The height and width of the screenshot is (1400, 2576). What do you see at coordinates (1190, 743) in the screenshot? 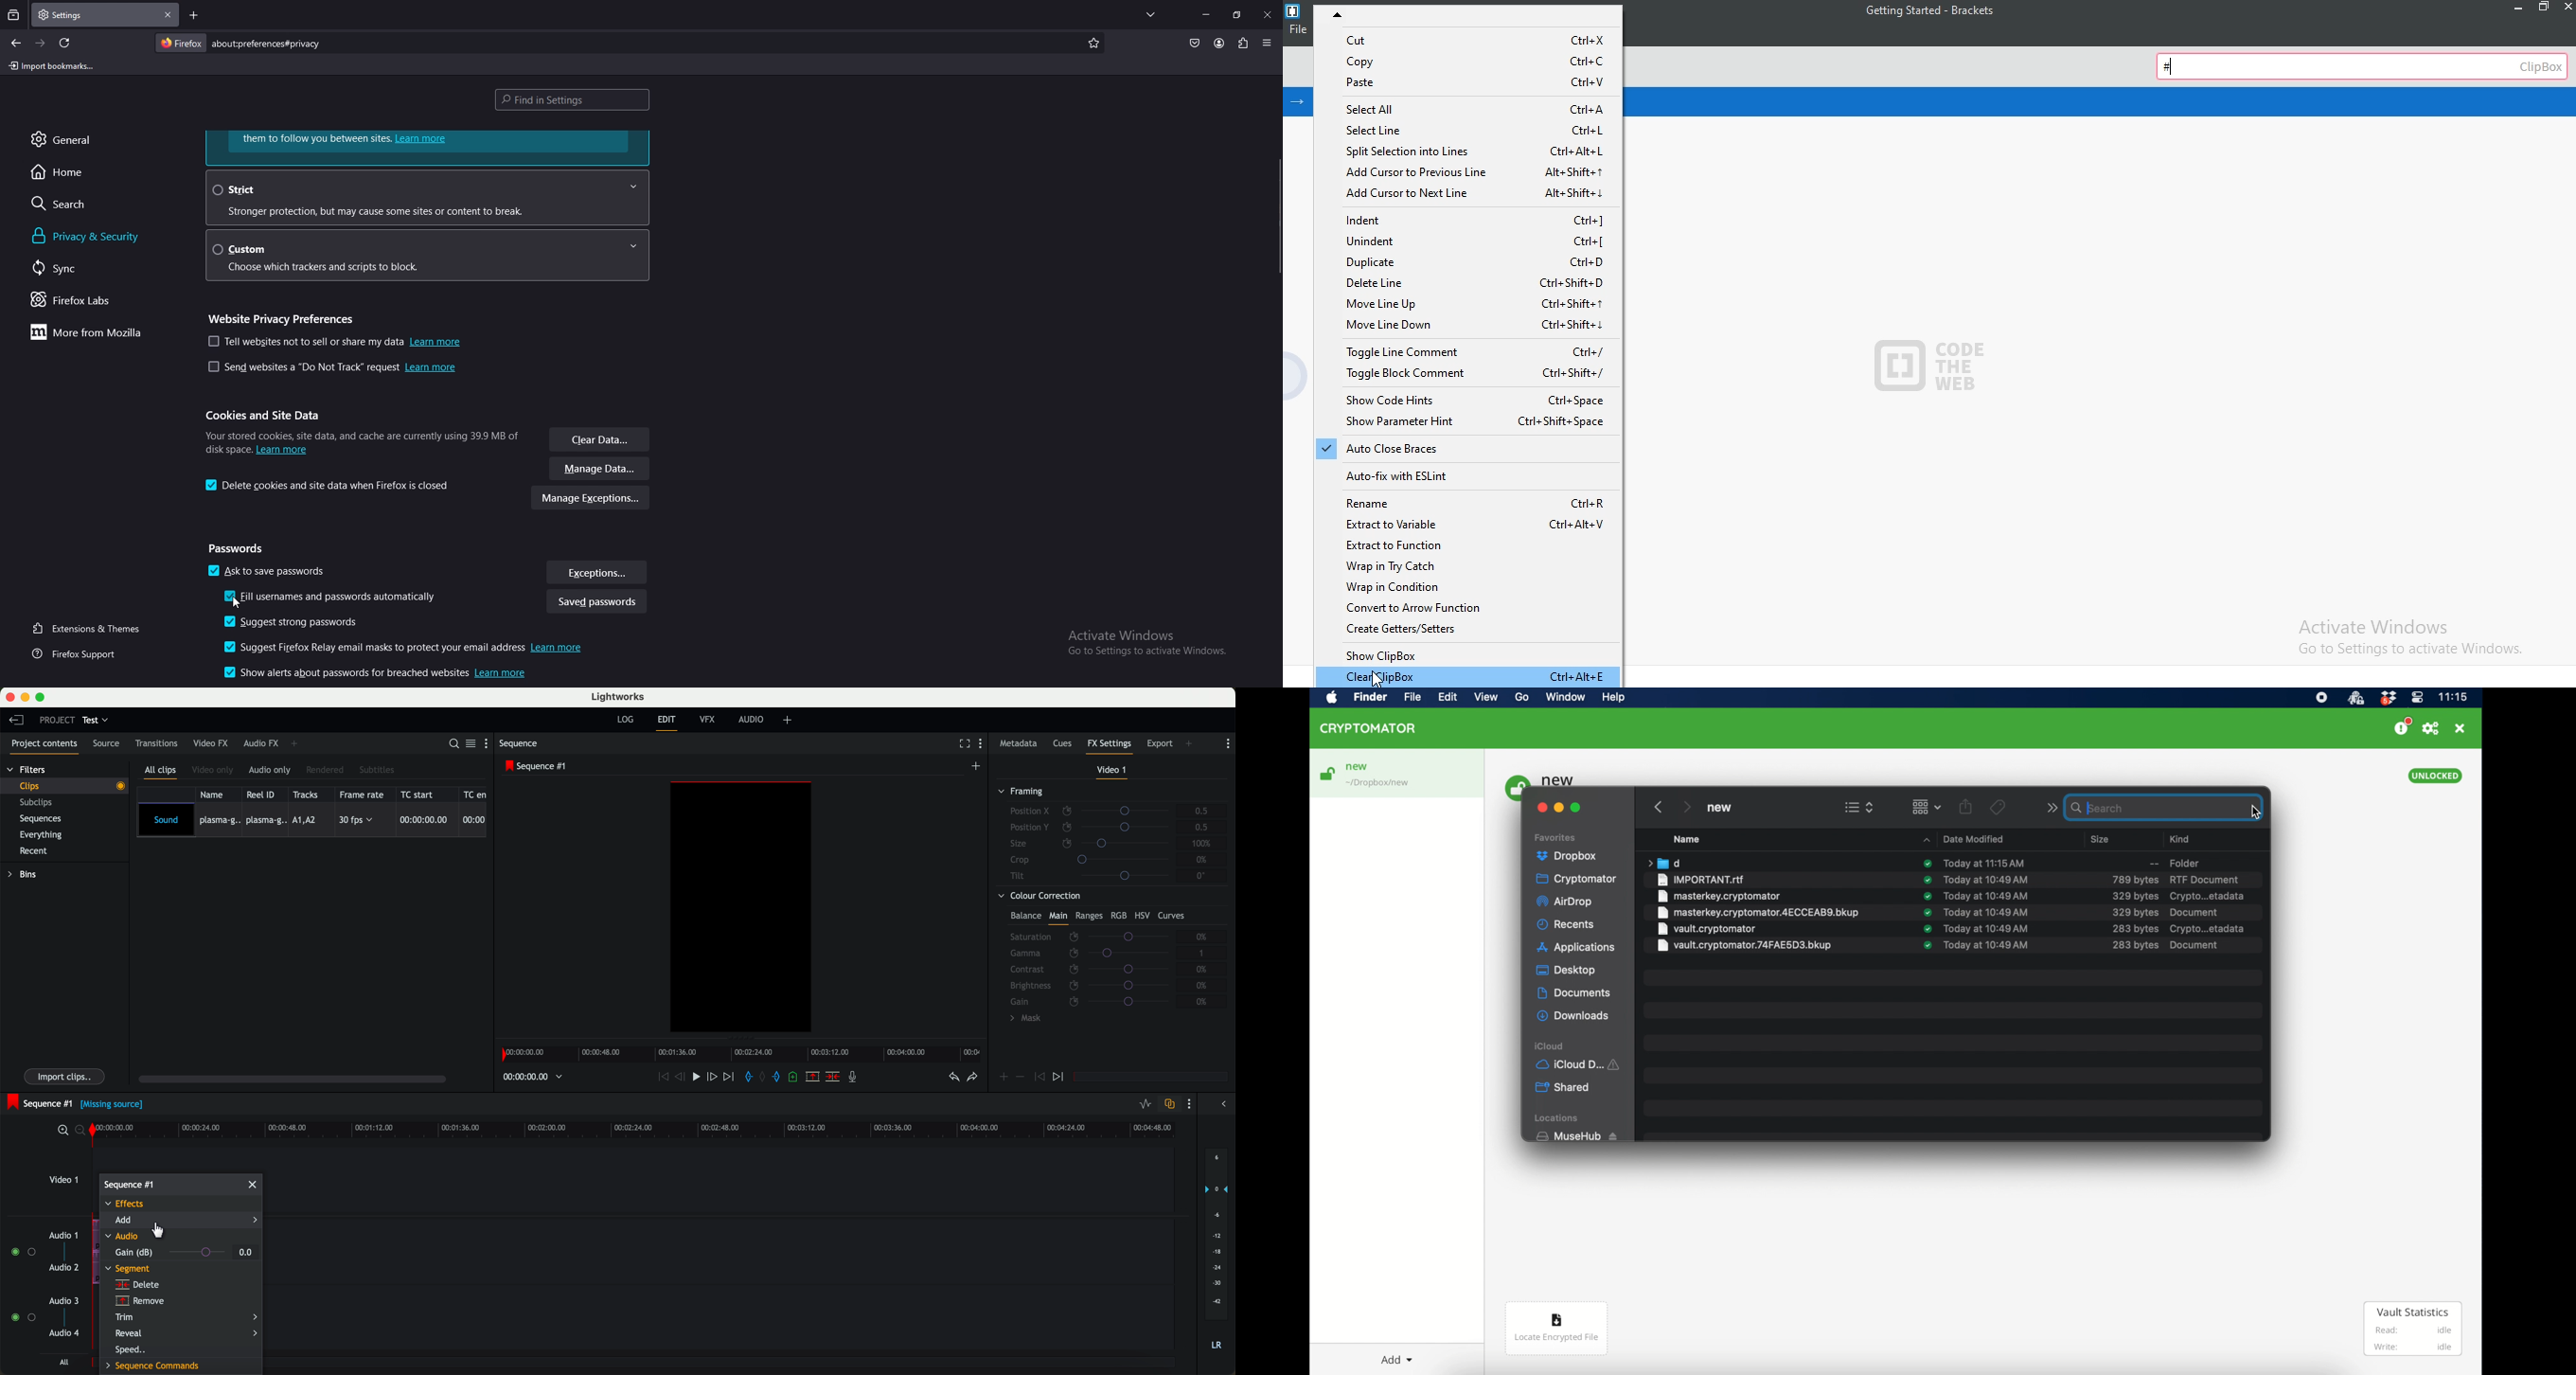
I see `add` at bounding box center [1190, 743].